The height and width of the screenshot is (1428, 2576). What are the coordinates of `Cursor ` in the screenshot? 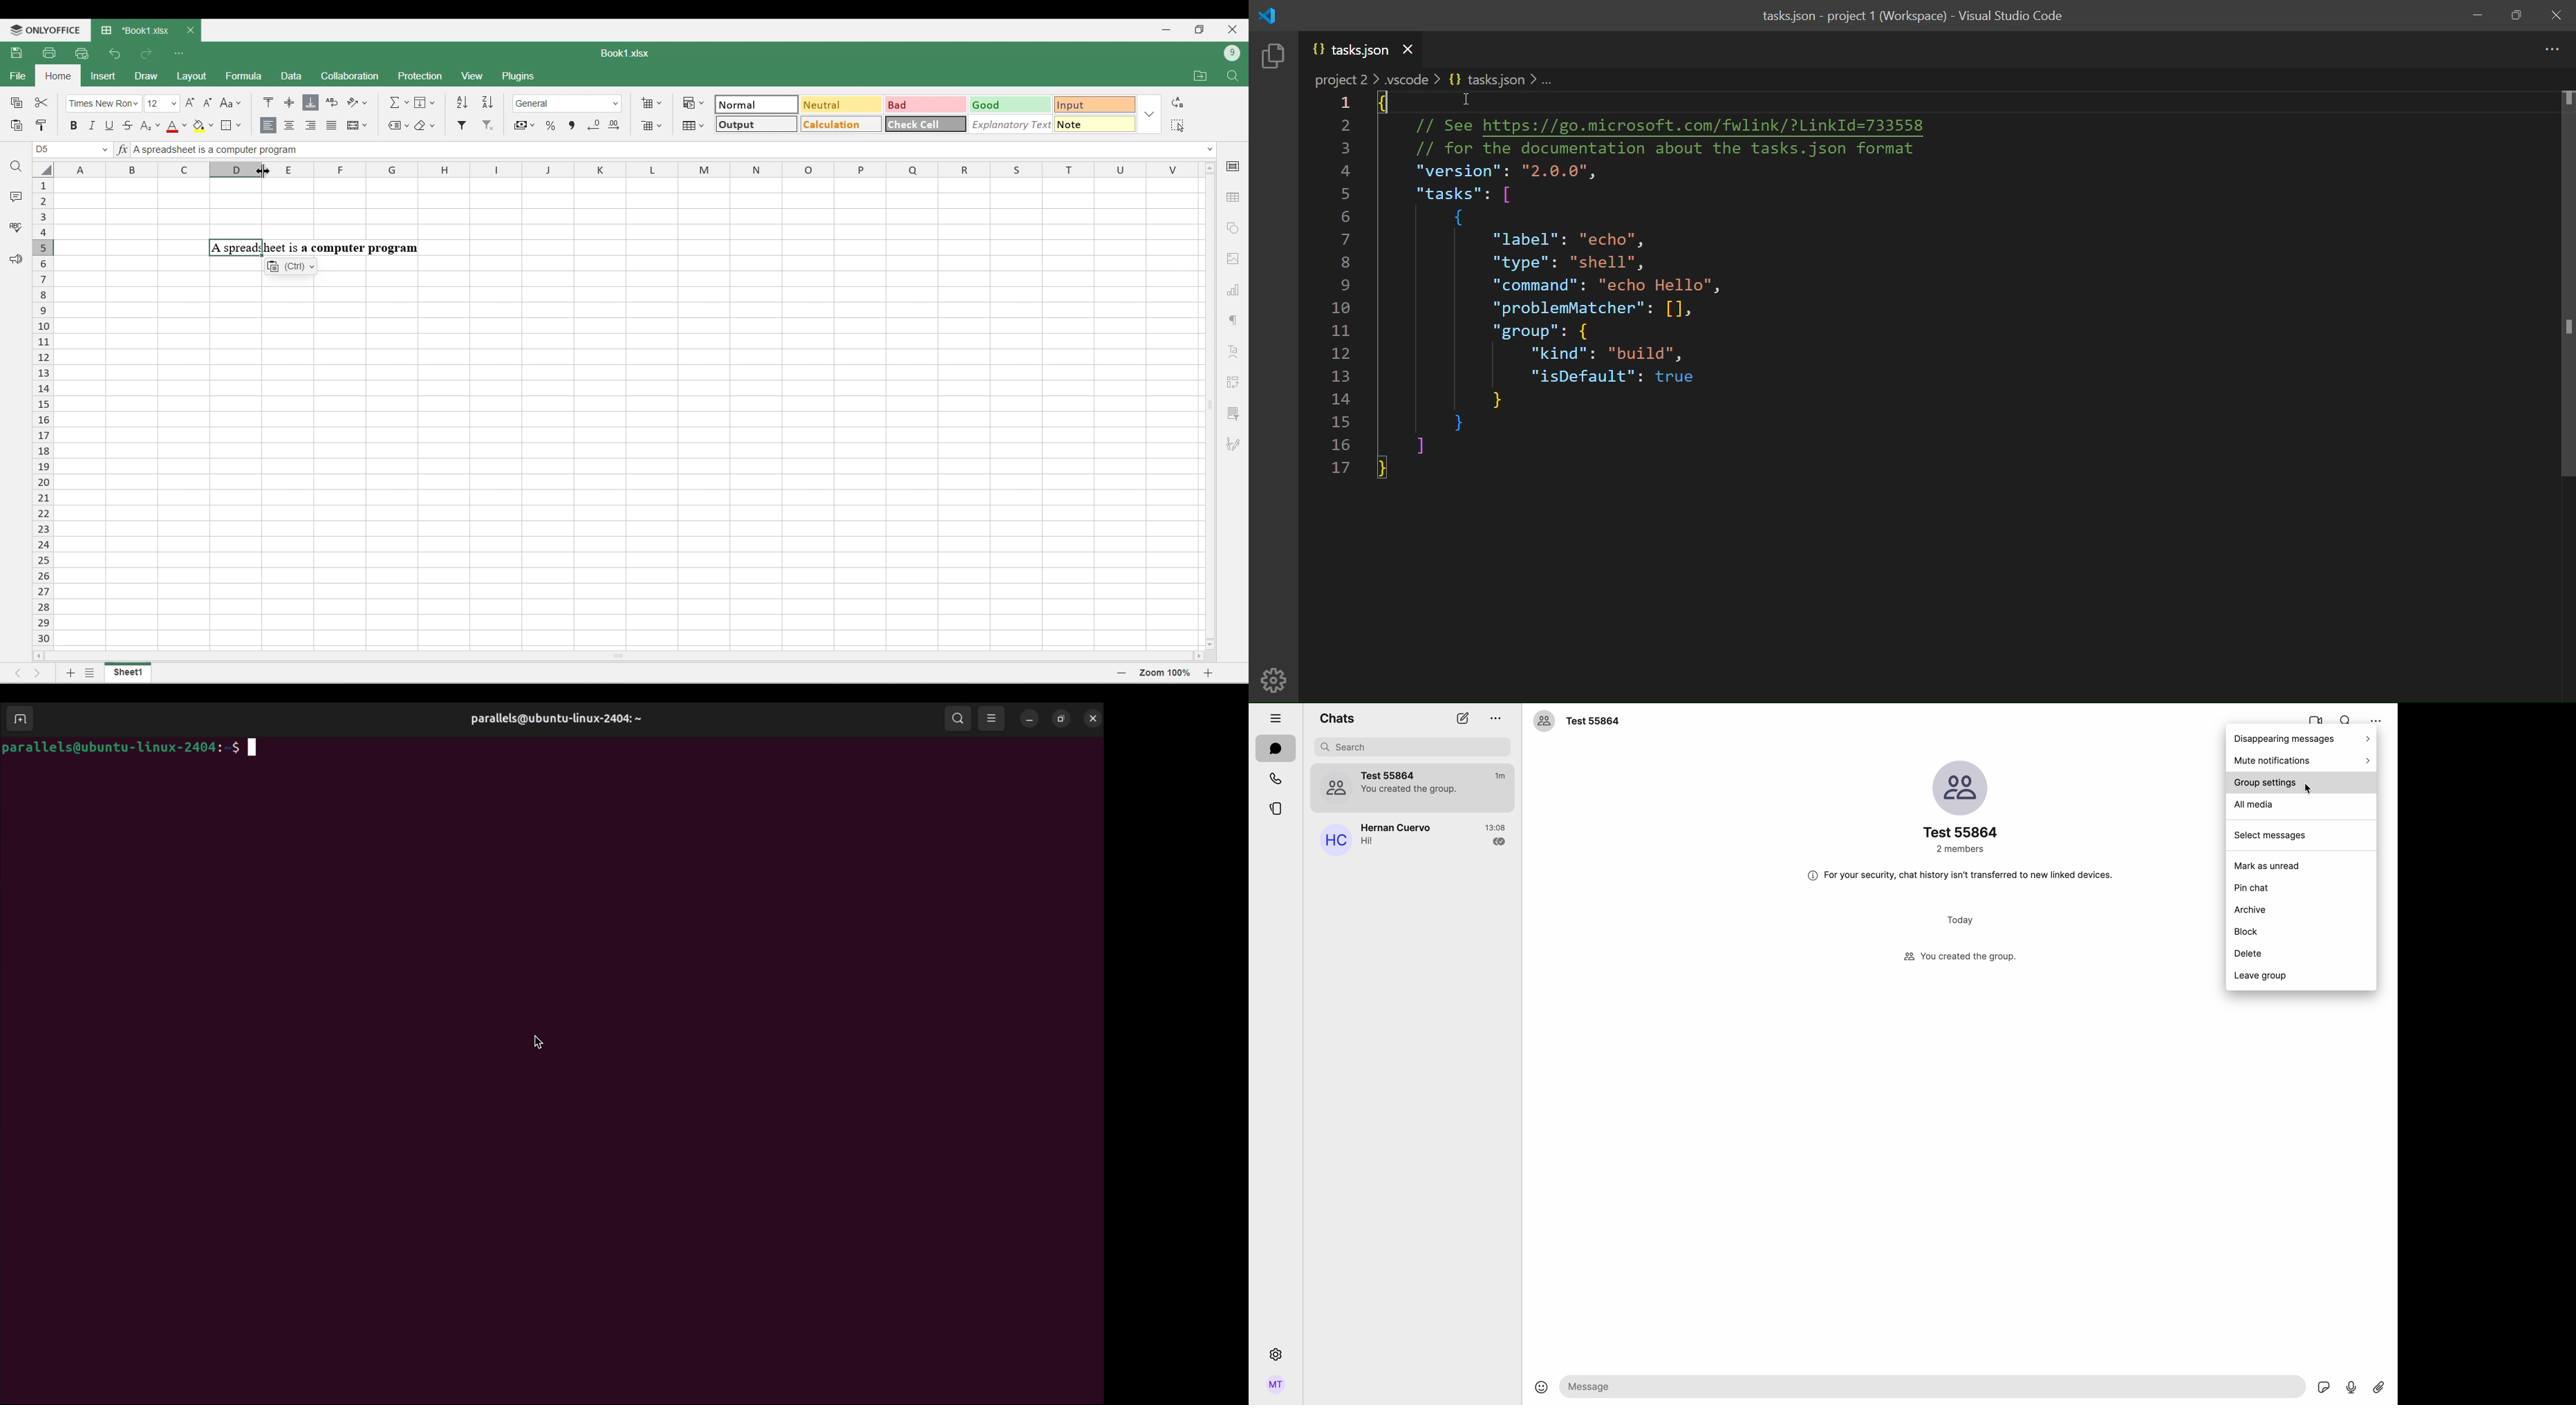 It's located at (263, 171).